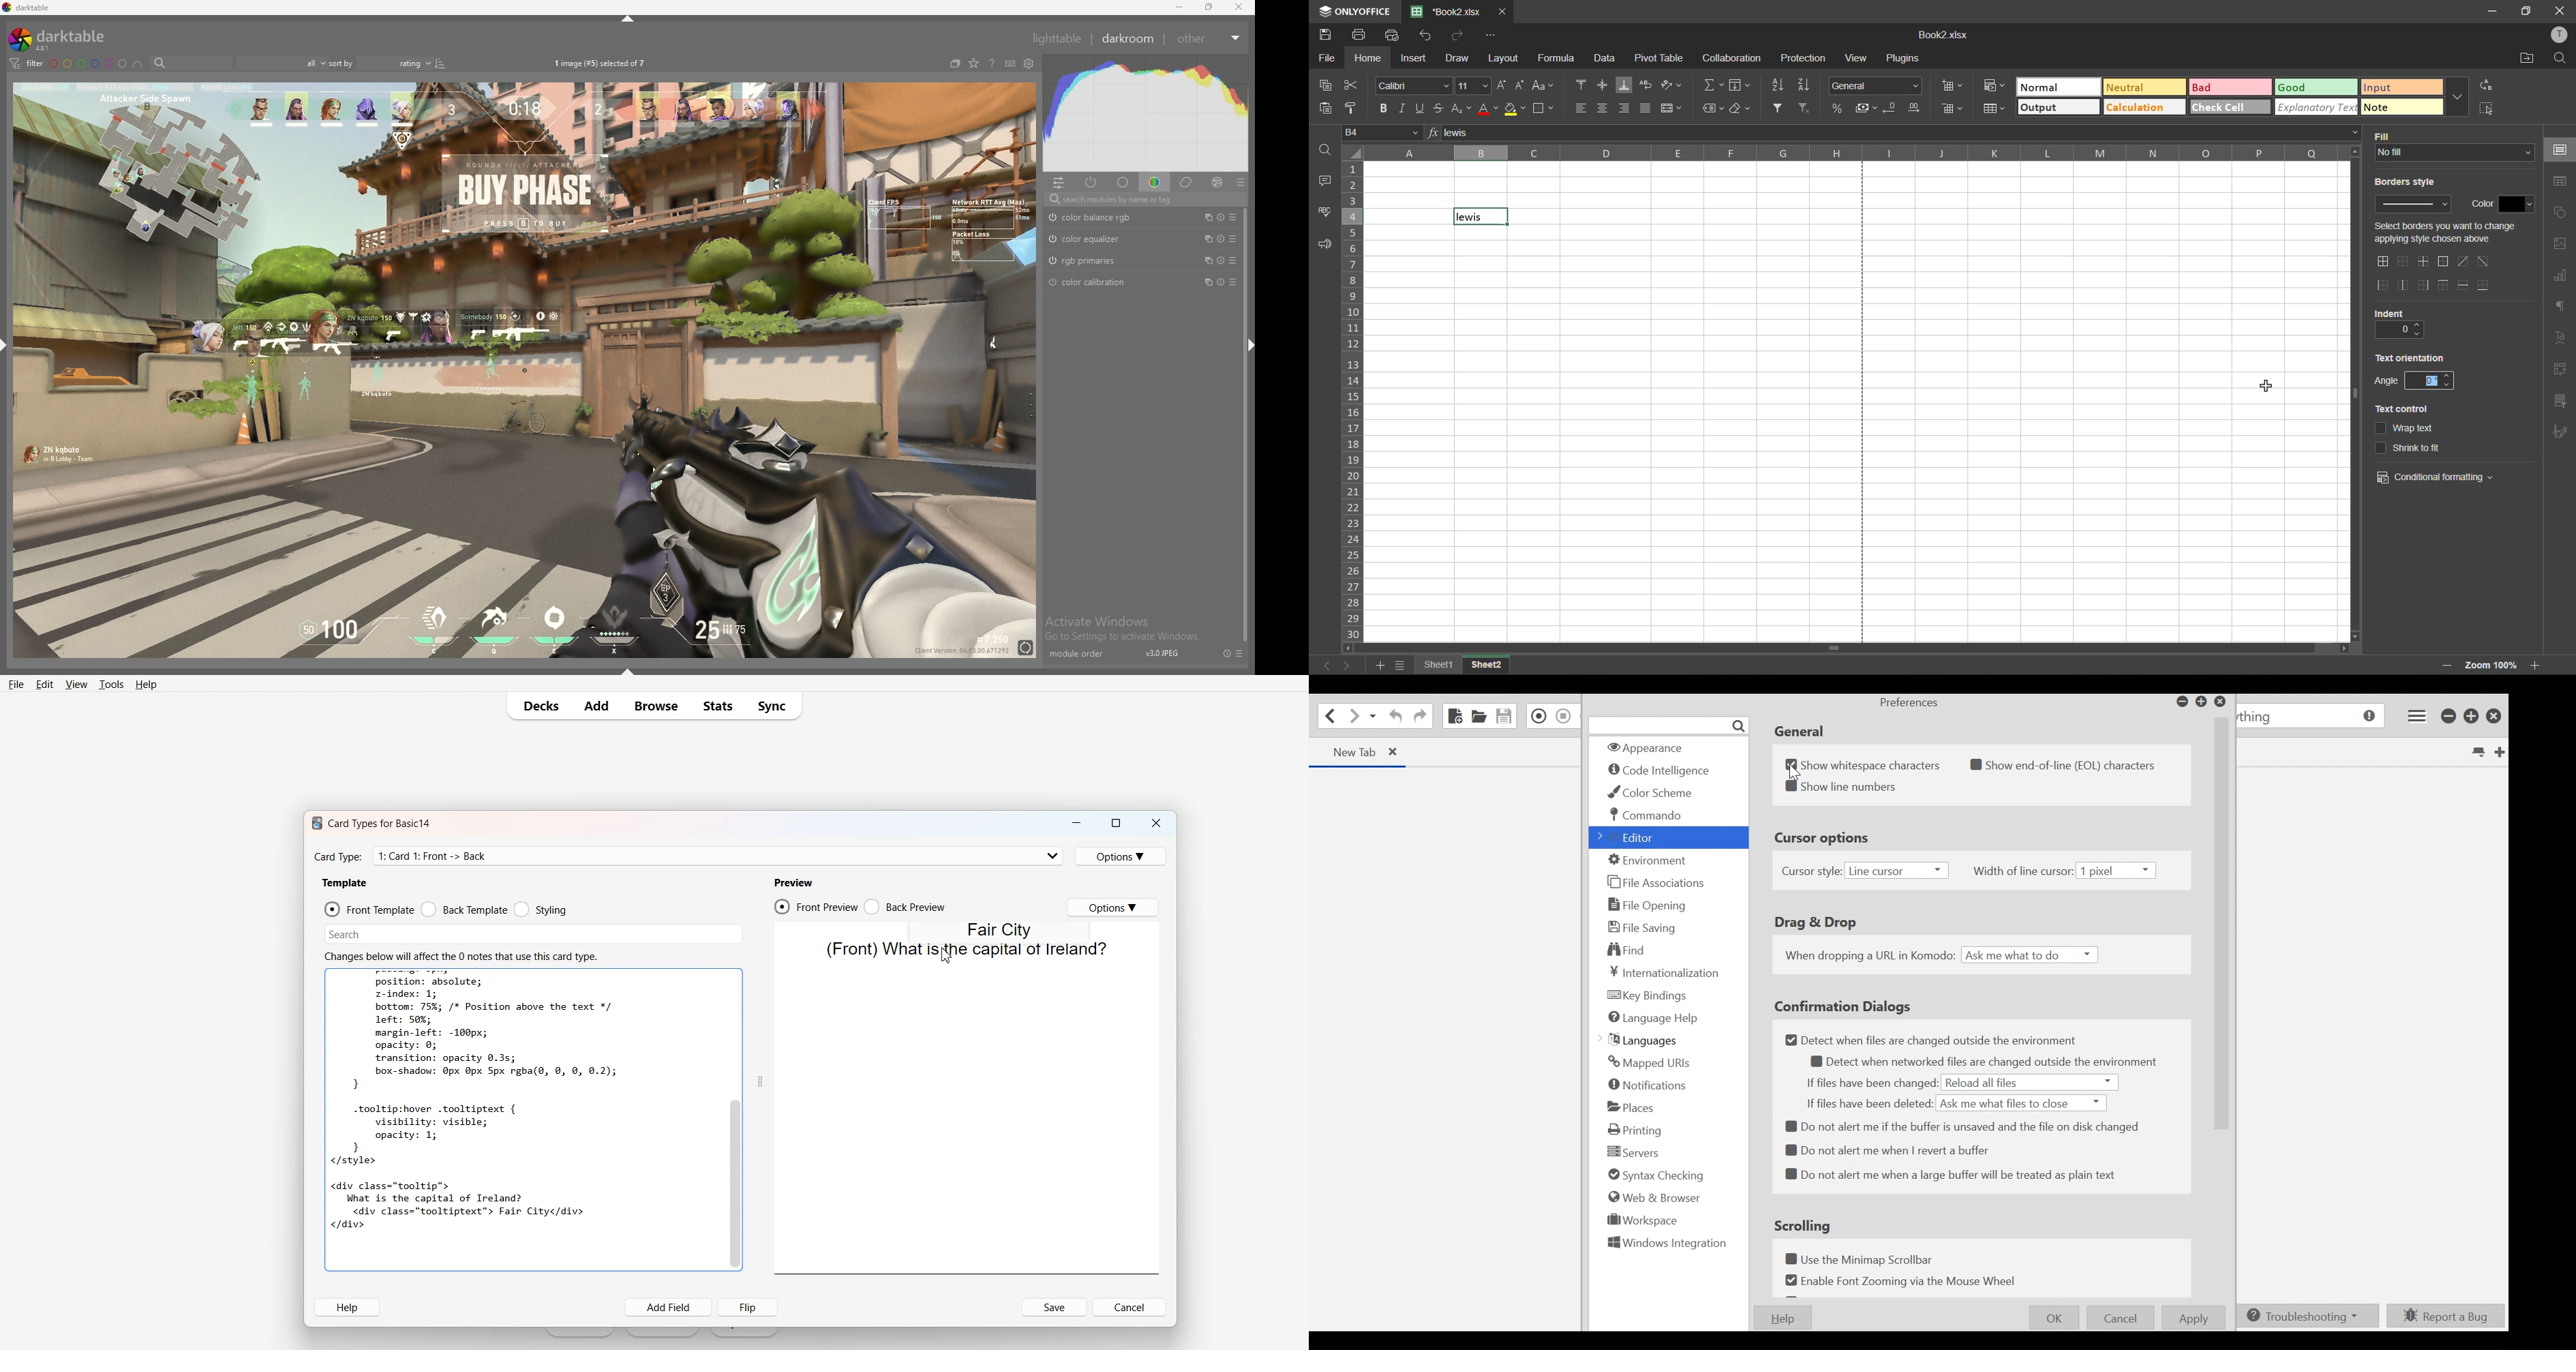  I want to click on horizontal scrollbar, so click(1833, 647).